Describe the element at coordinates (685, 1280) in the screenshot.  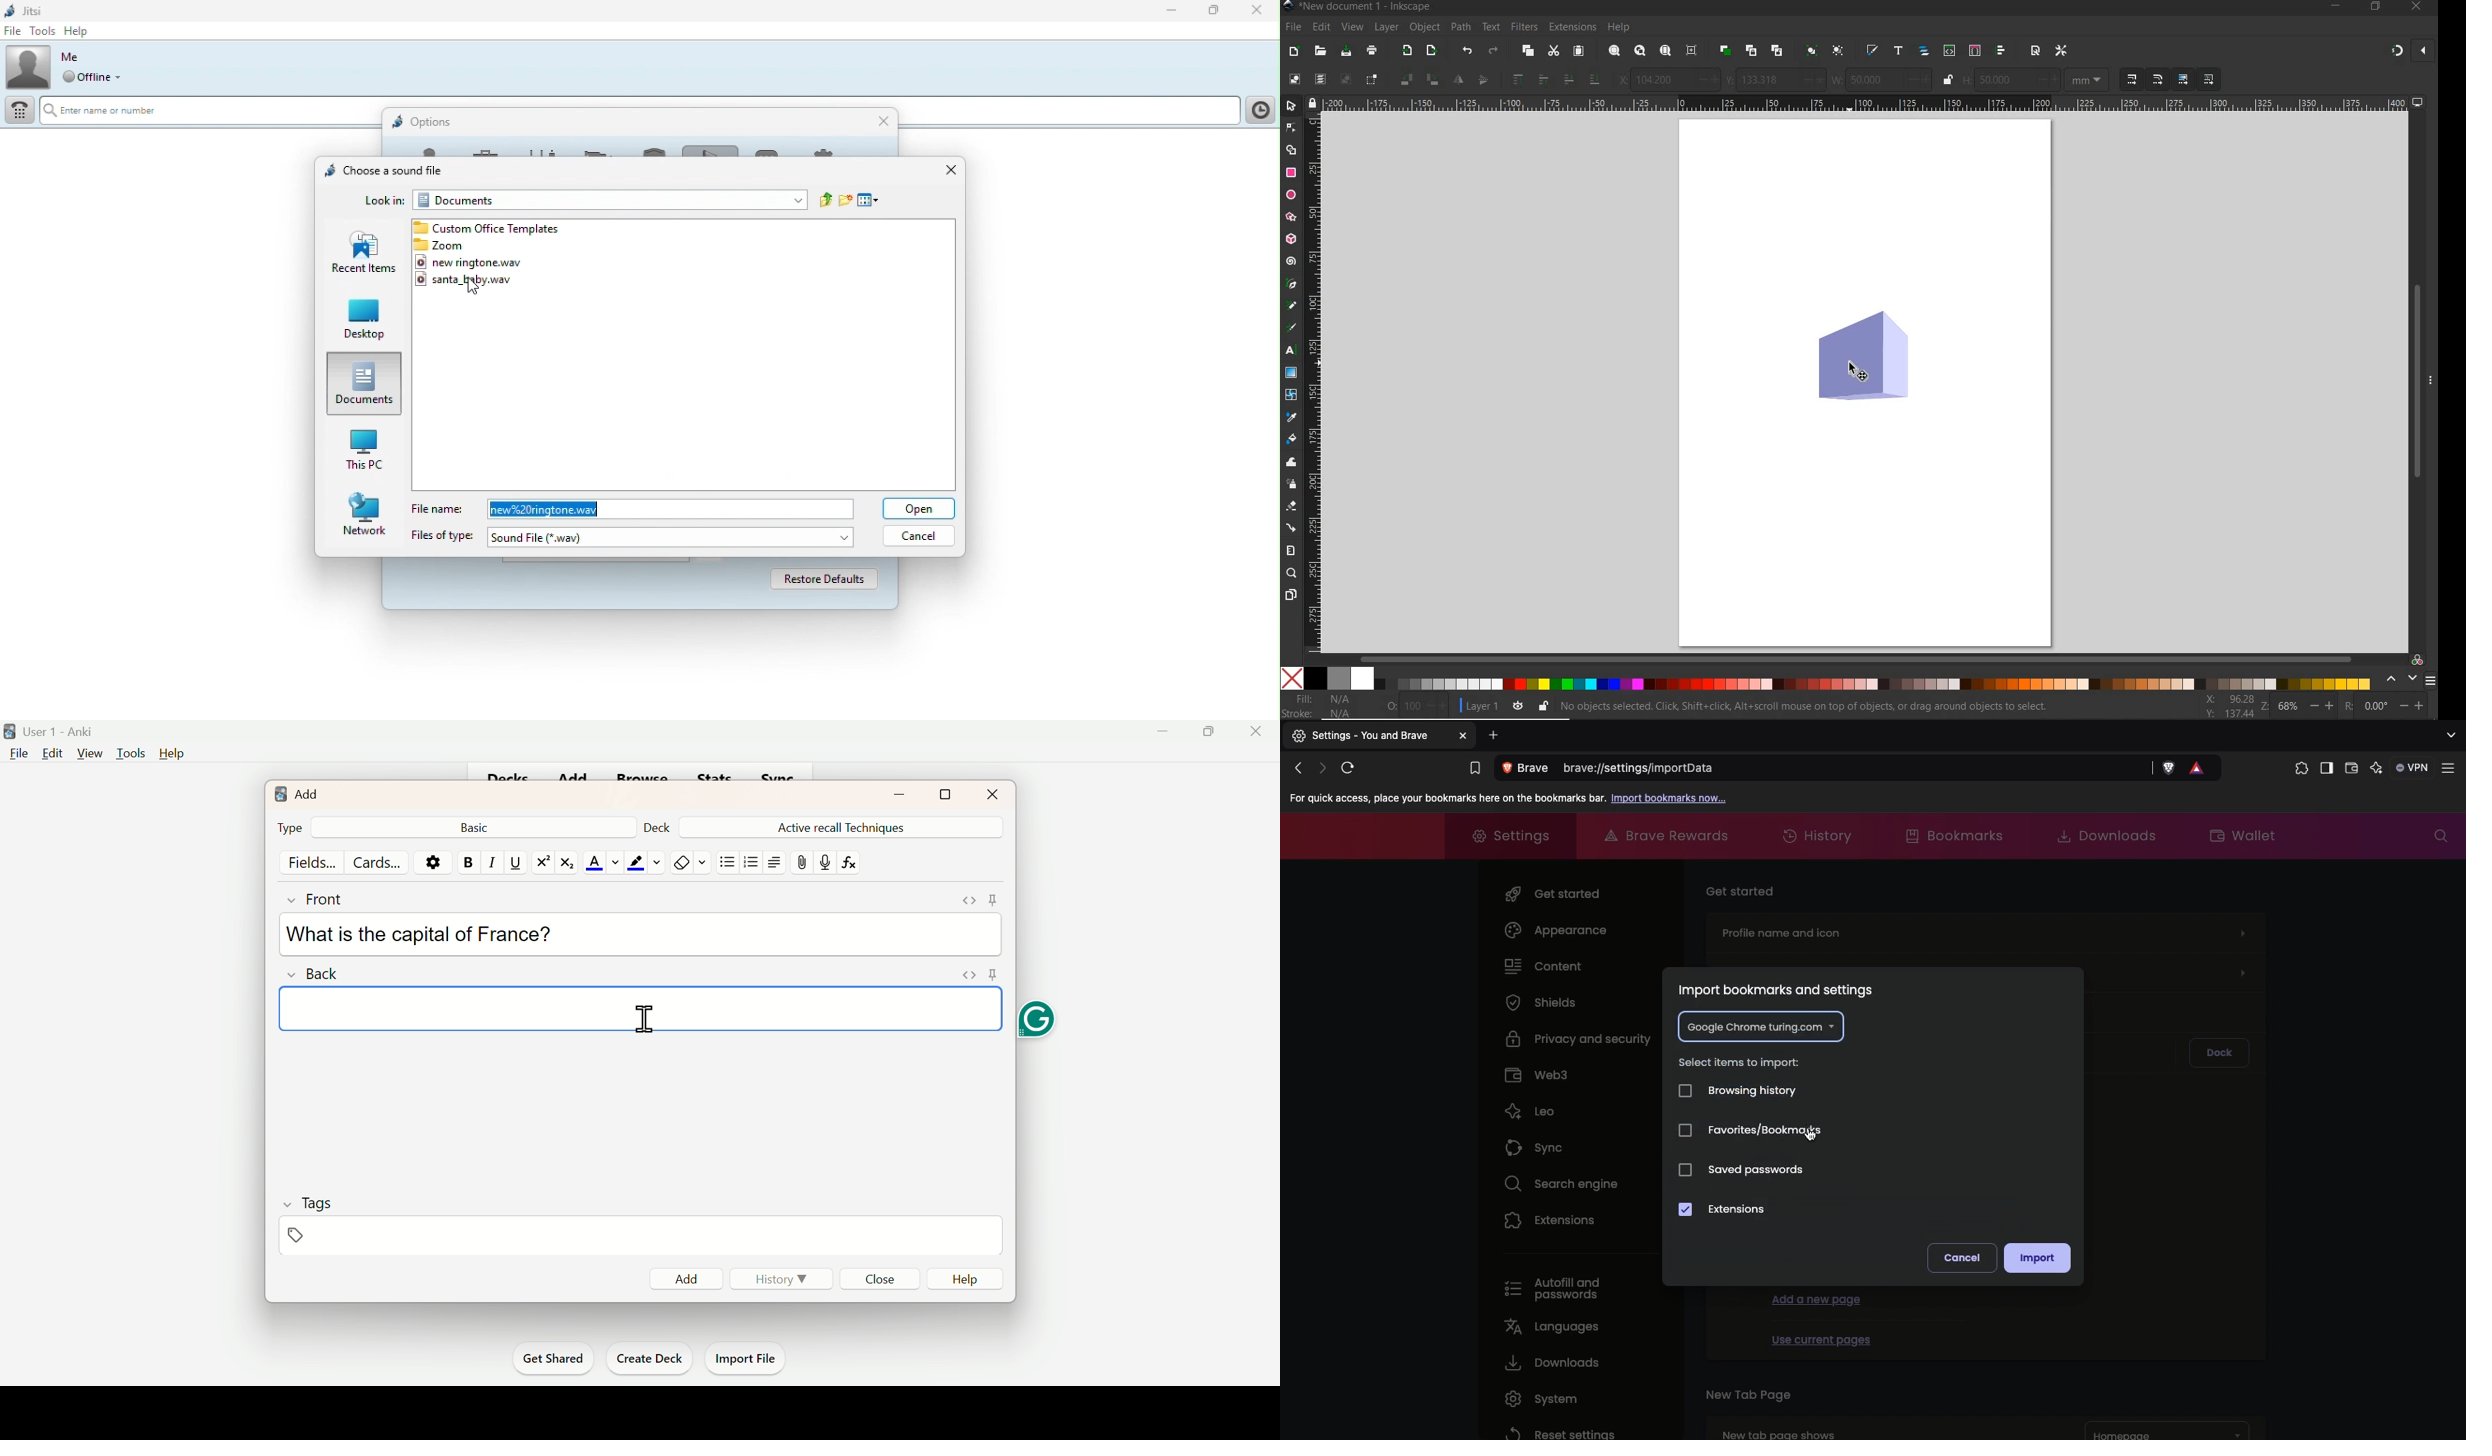
I see `Add` at that location.